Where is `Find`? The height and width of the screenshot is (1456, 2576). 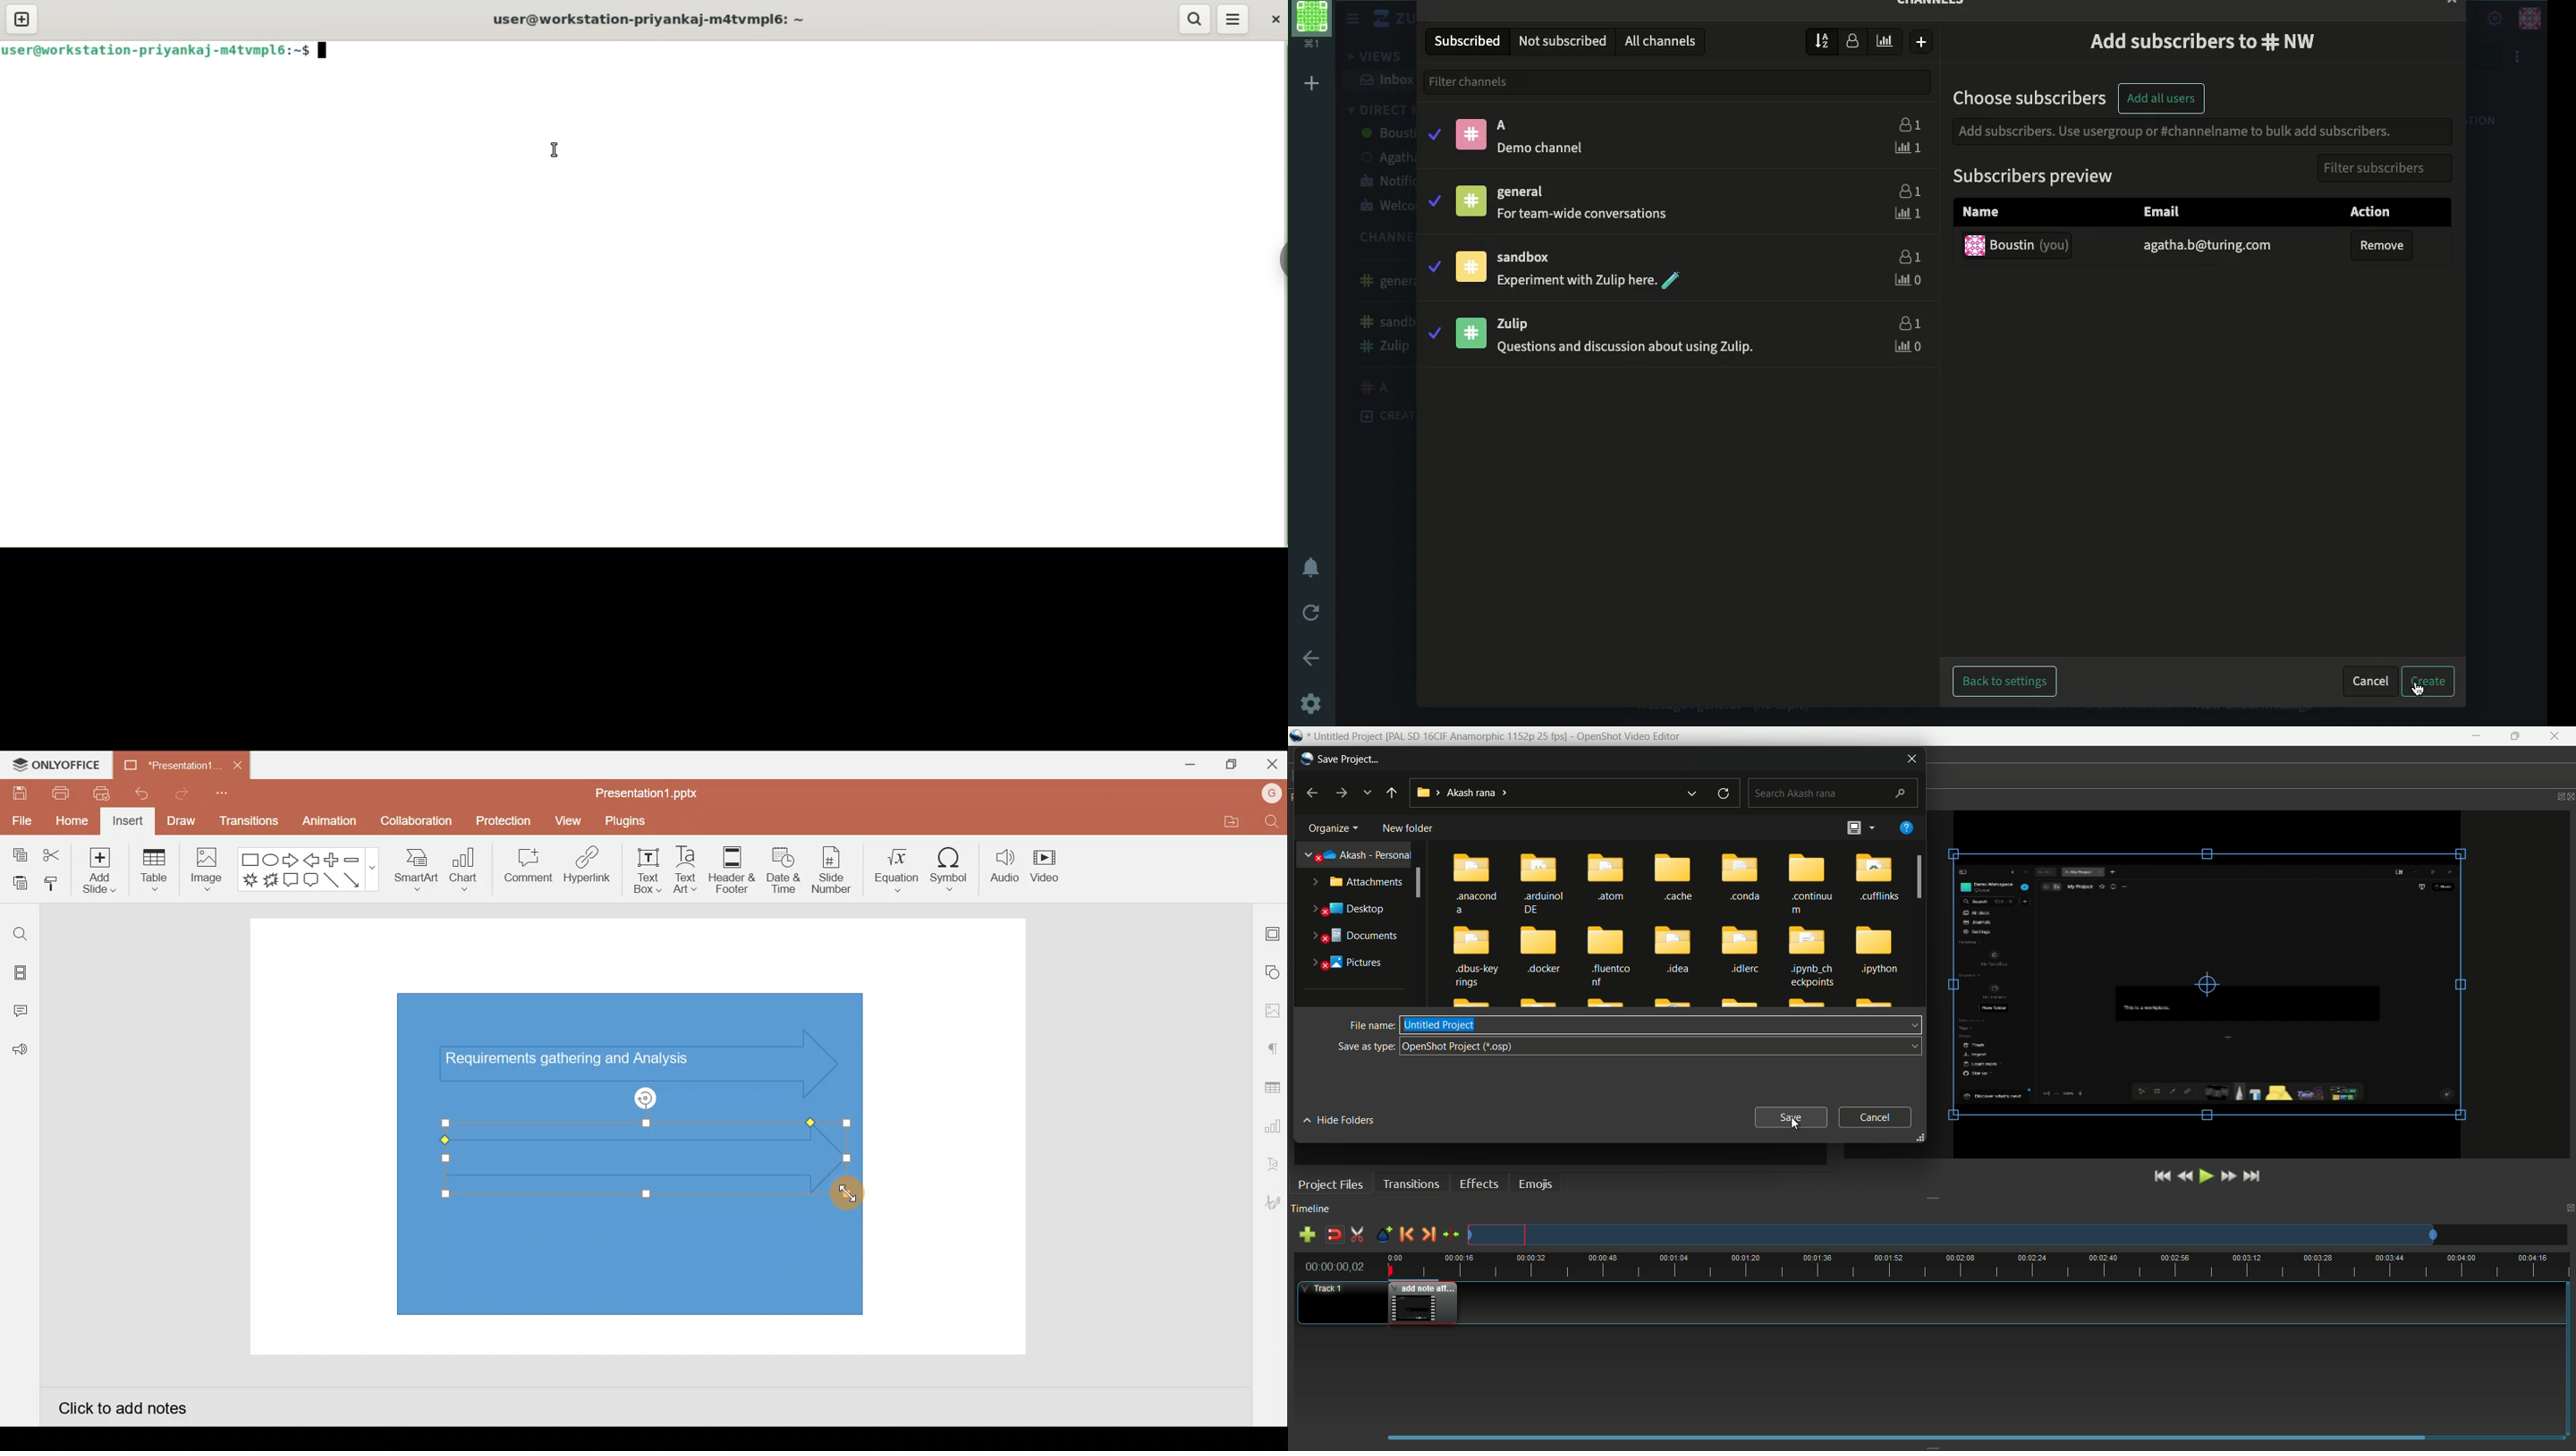 Find is located at coordinates (20, 934).